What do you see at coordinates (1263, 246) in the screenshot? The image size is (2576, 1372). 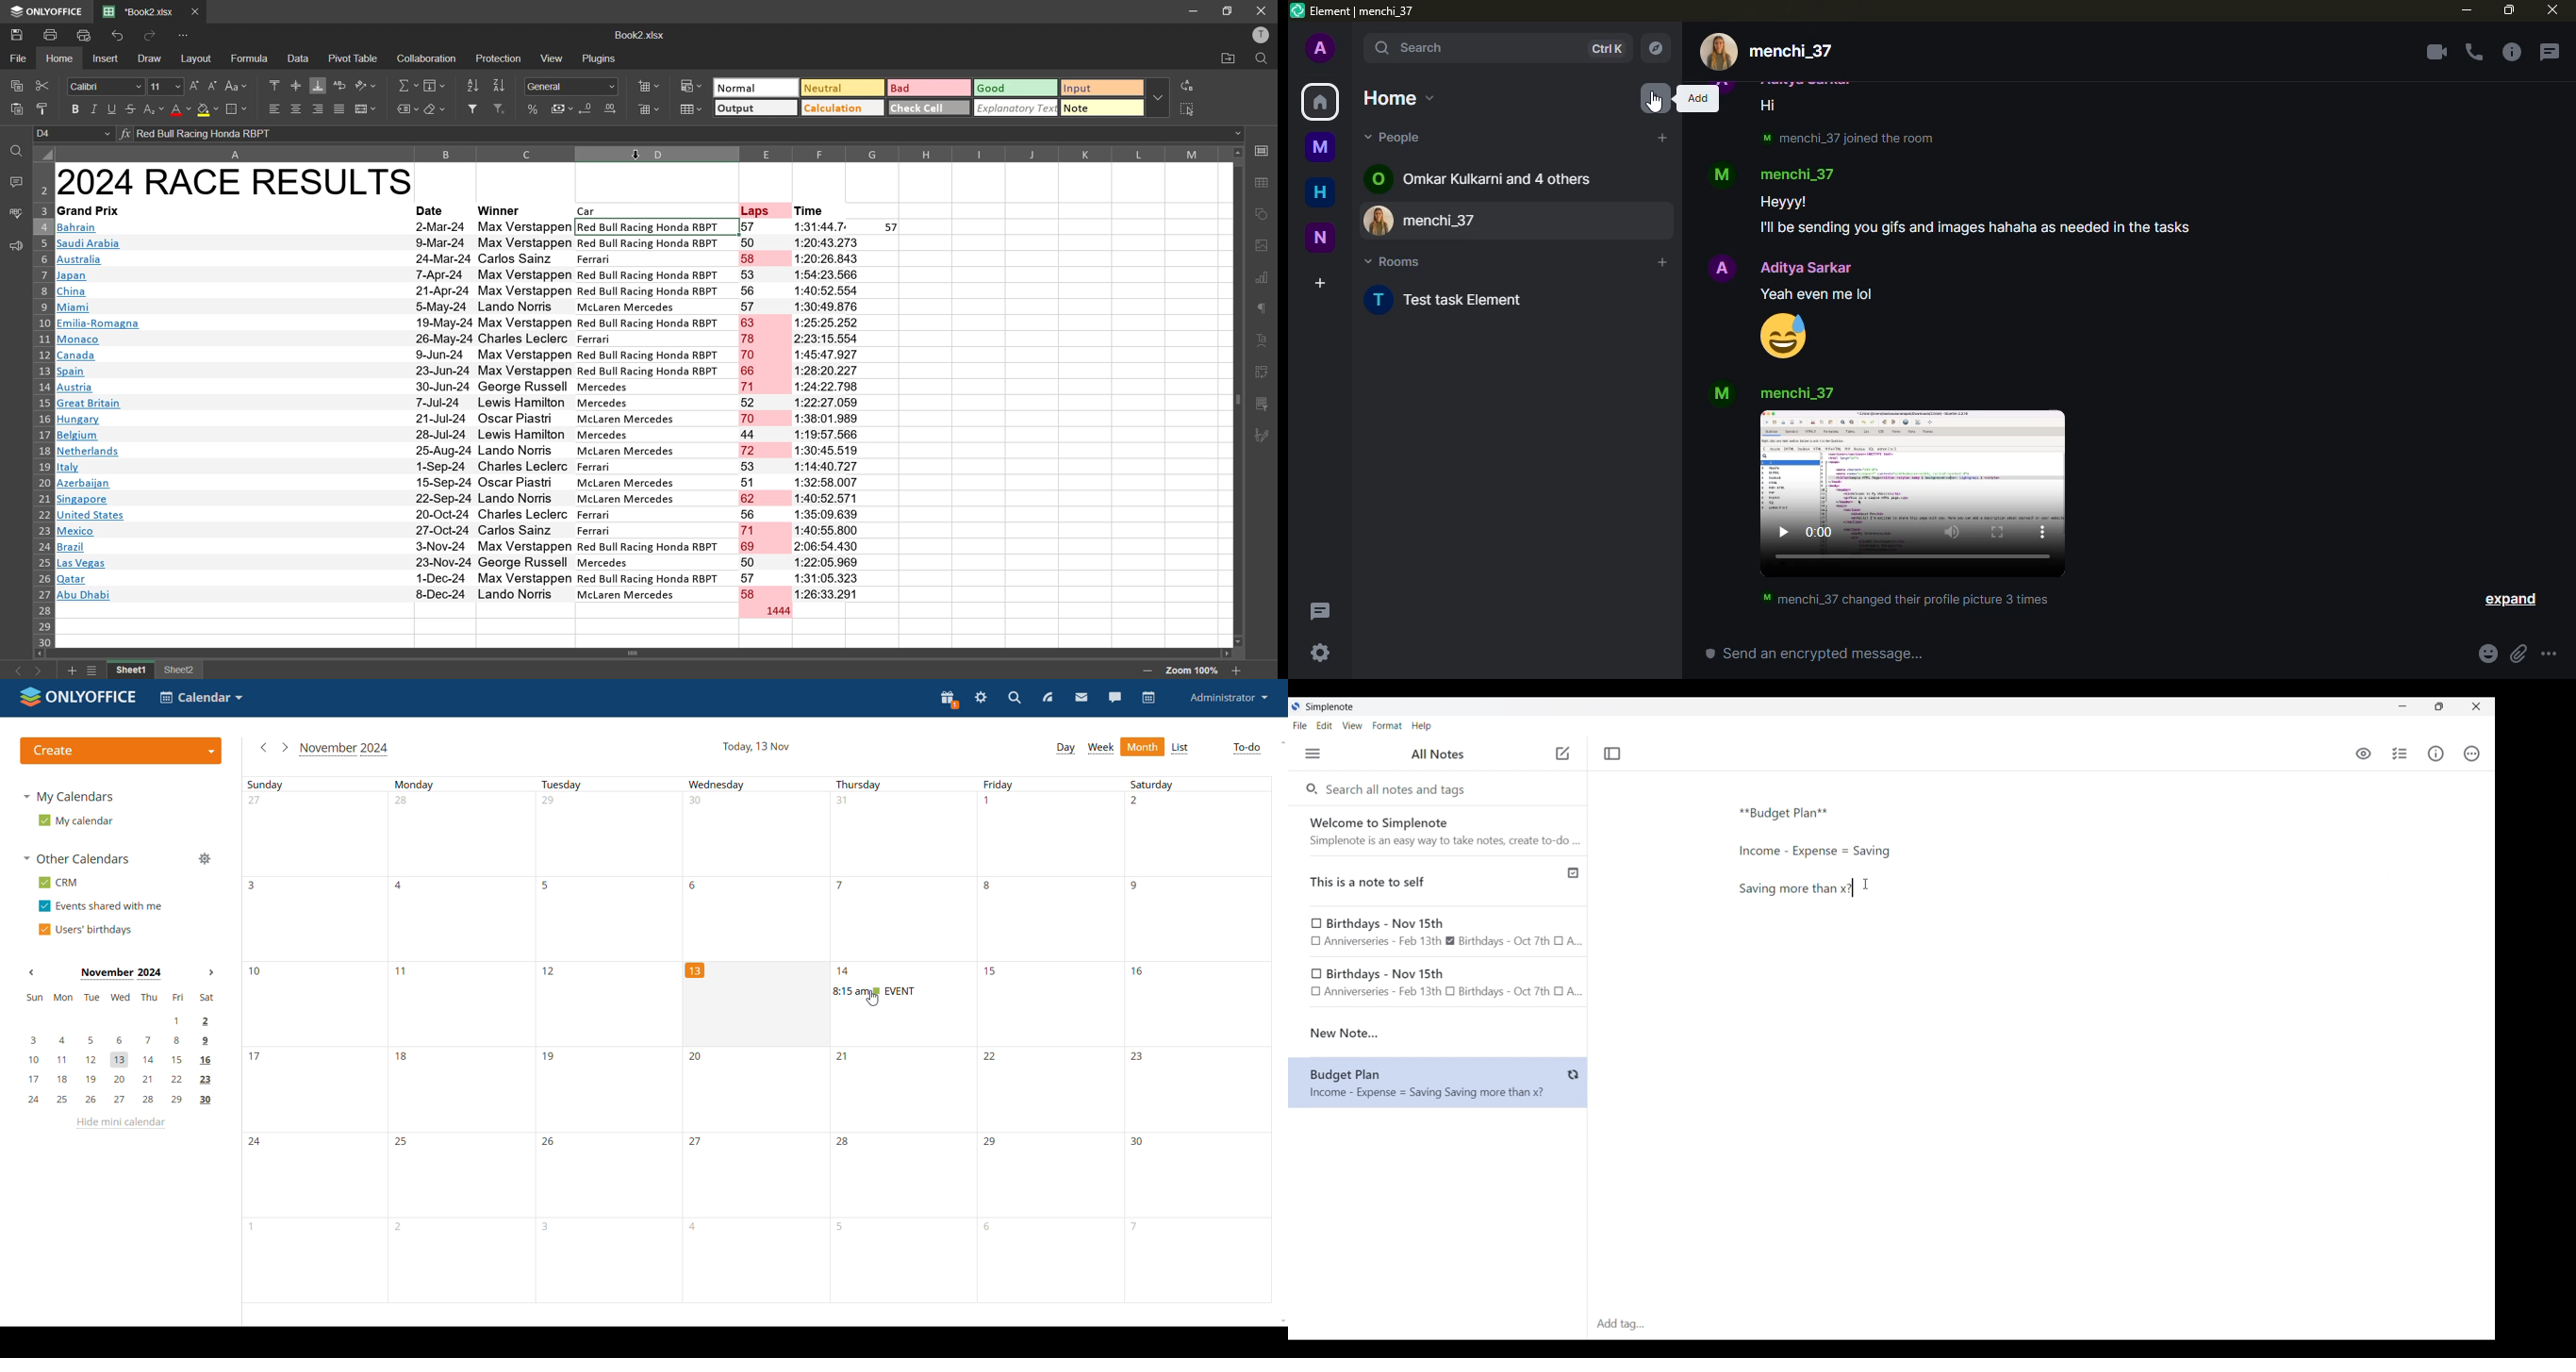 I see `images` at bounding box center [1263, 246].